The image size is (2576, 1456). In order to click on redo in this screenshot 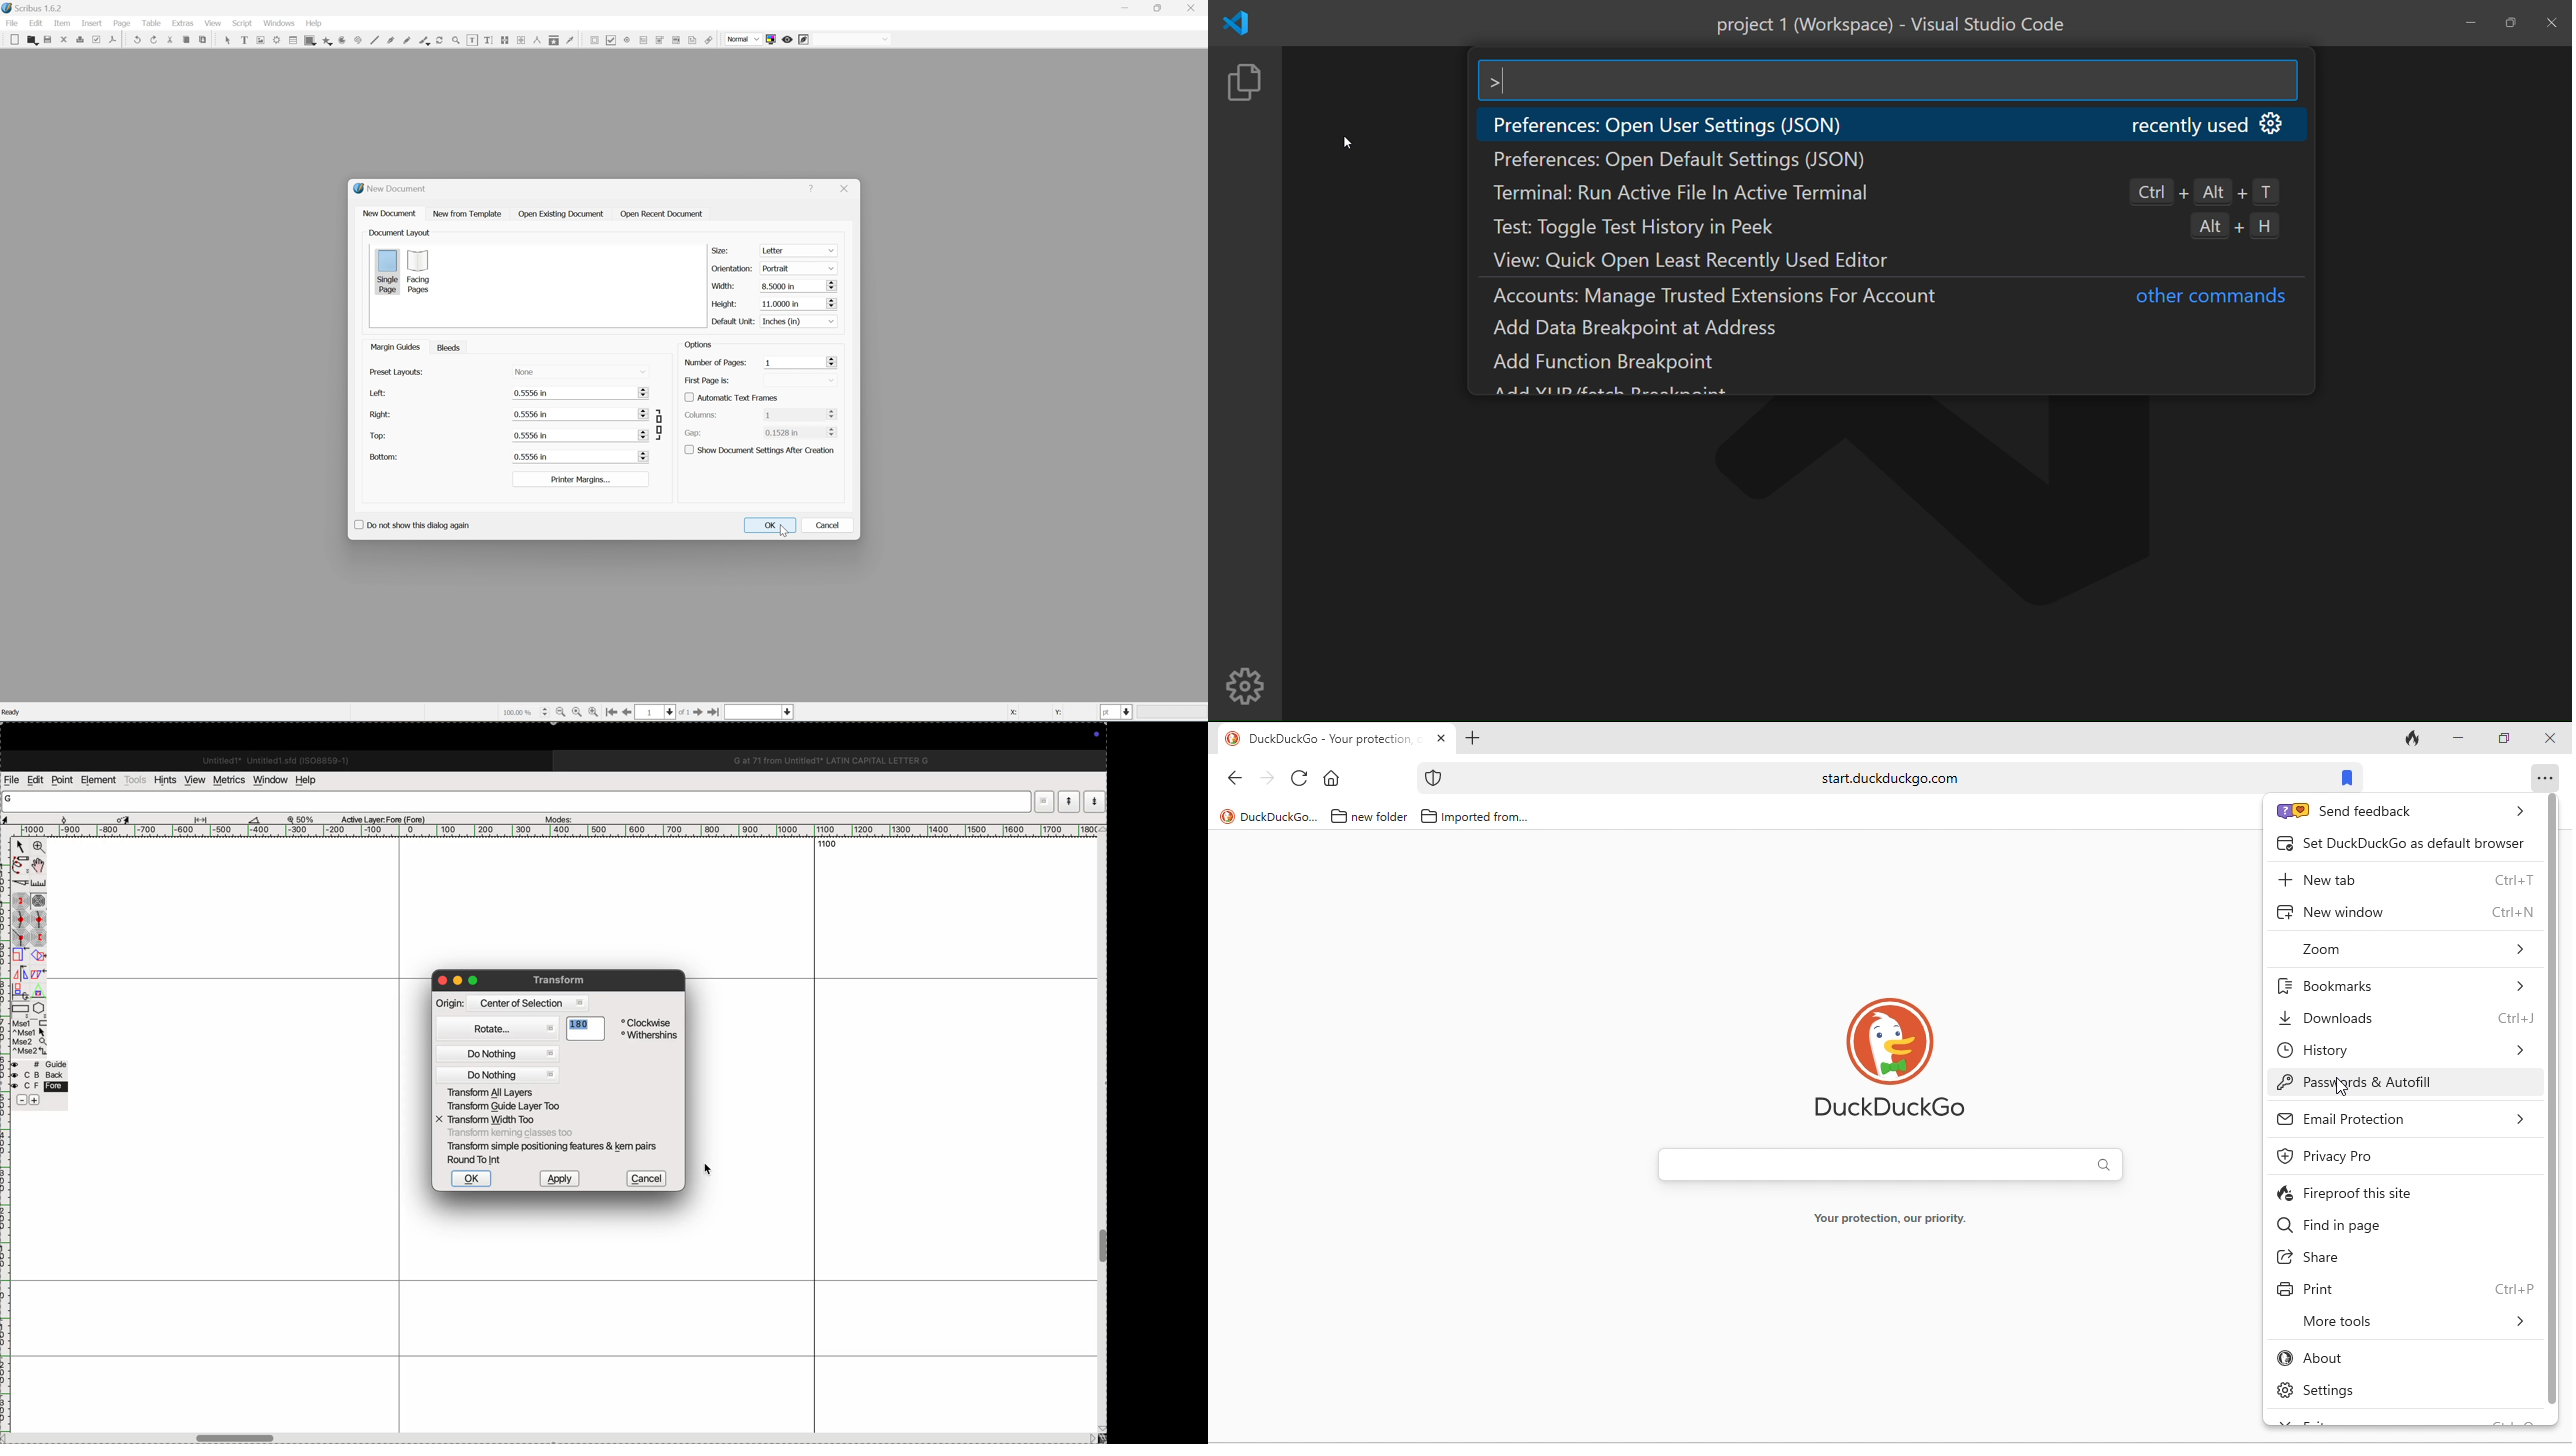, I will do `click(154, 40)`.